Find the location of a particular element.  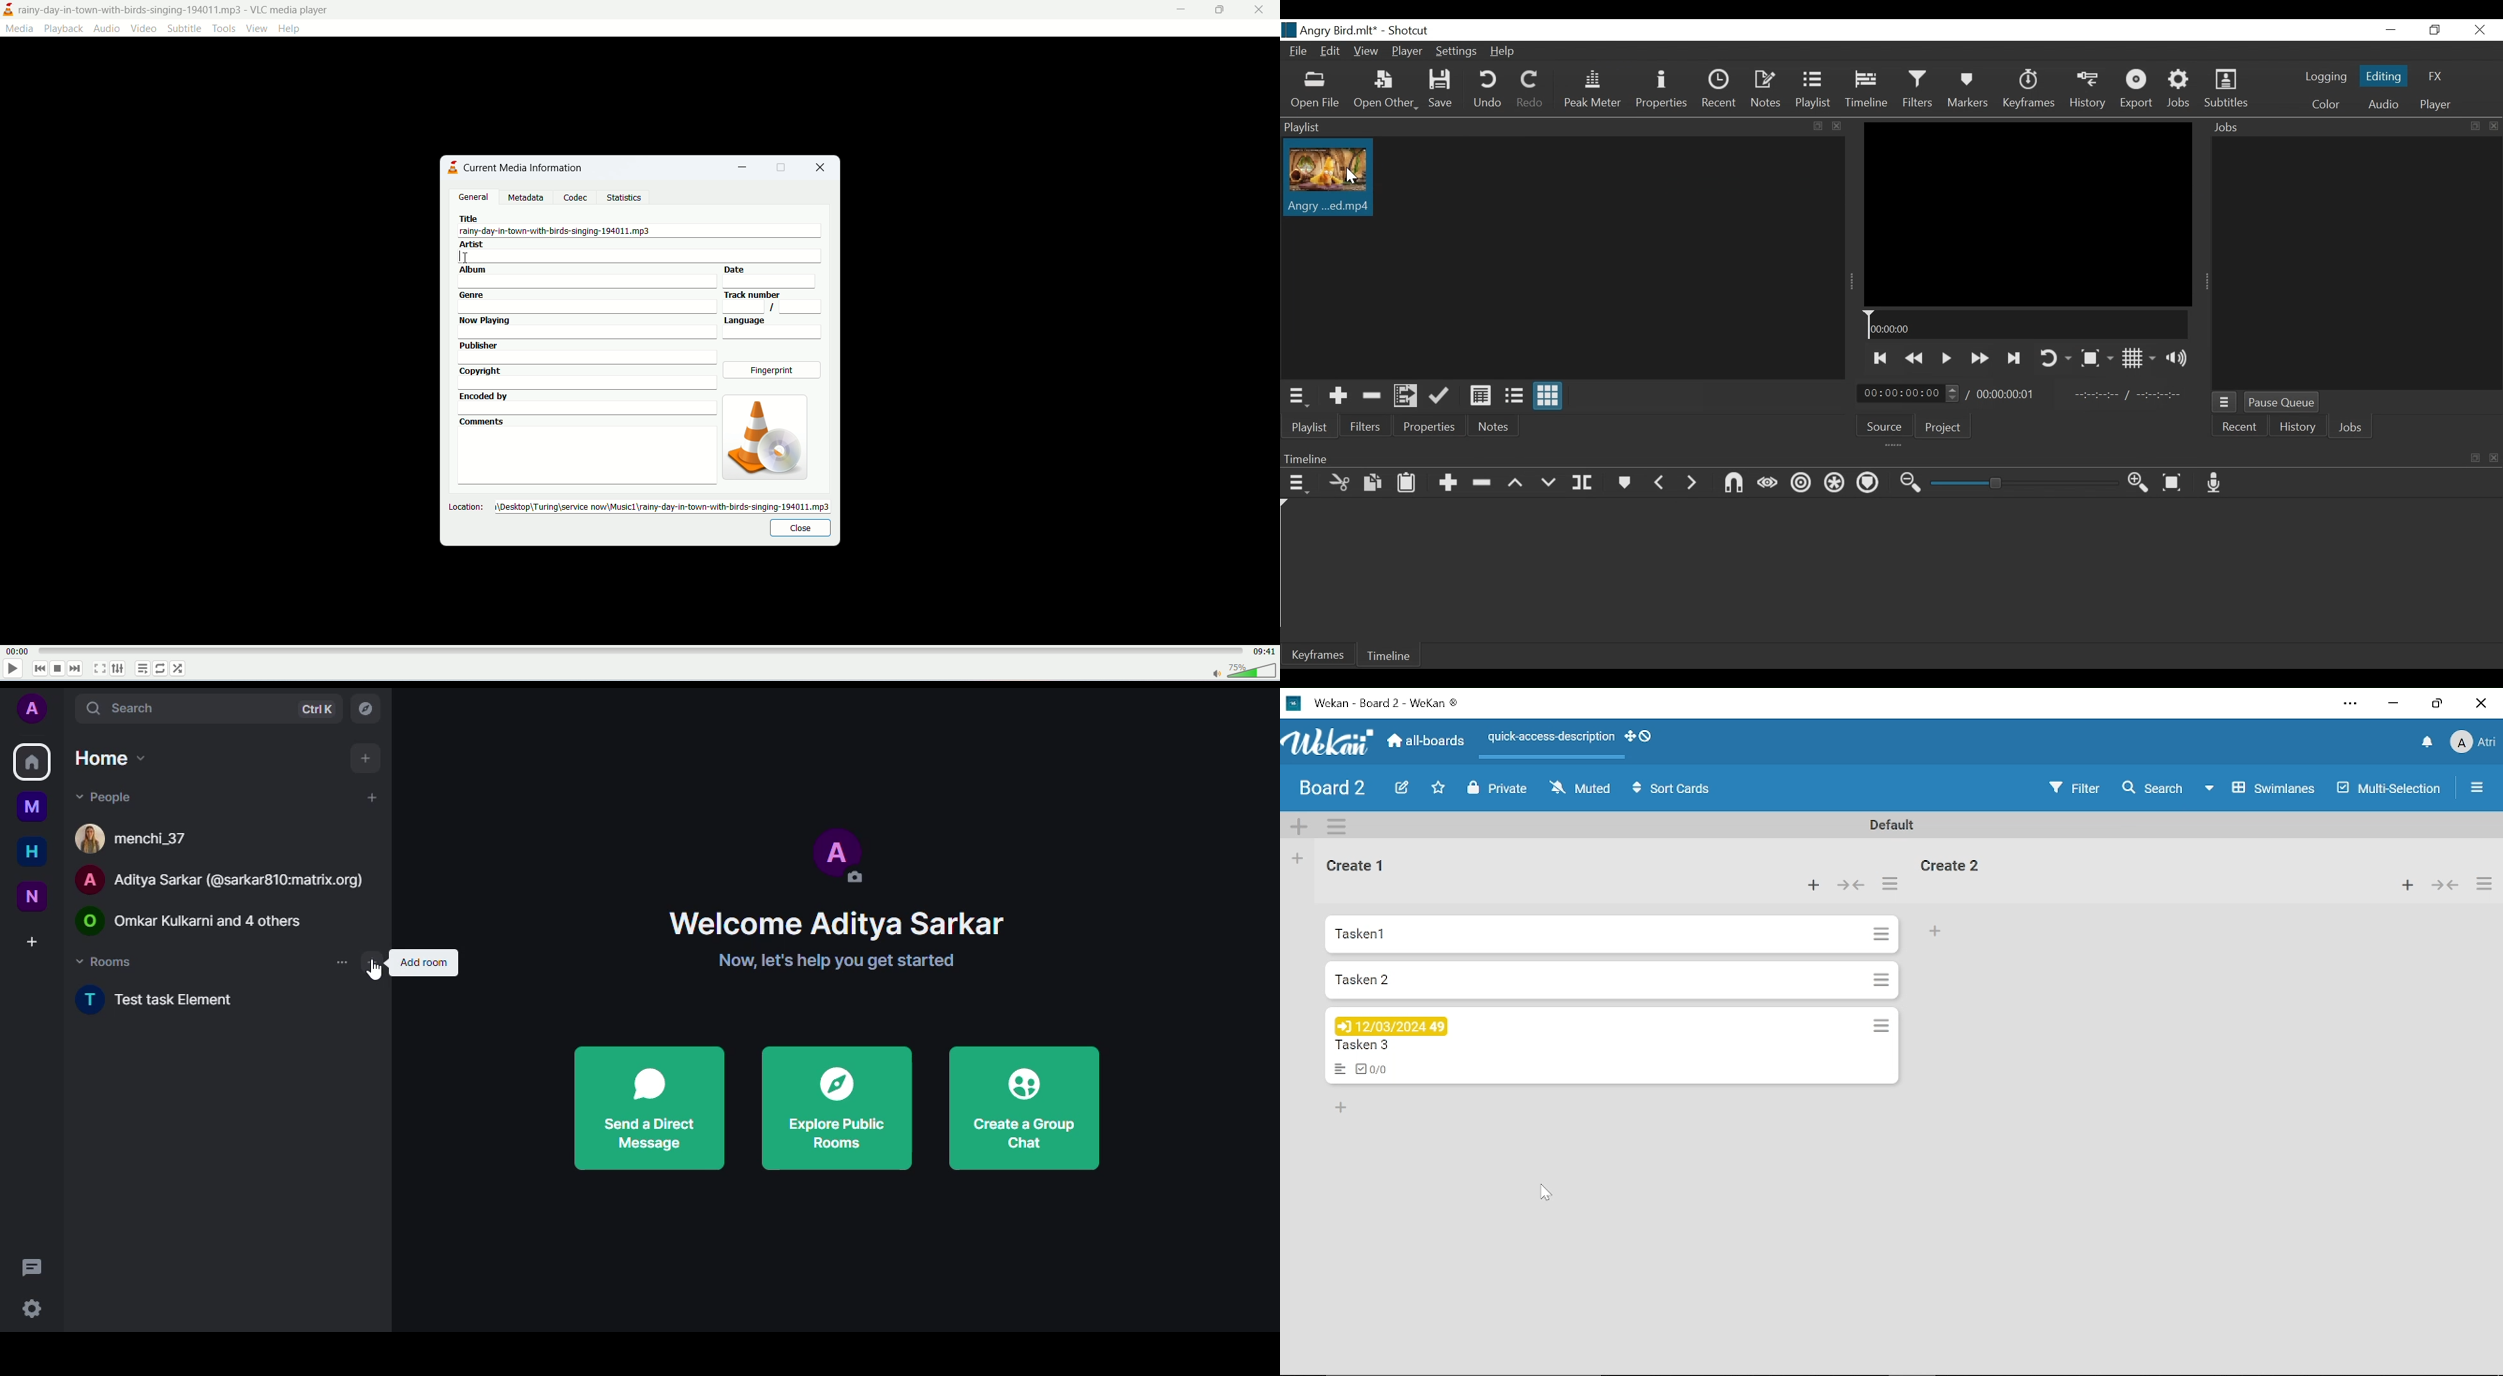

Wekan - Board 2 -WeKan is located at coordinates (1376, 702).